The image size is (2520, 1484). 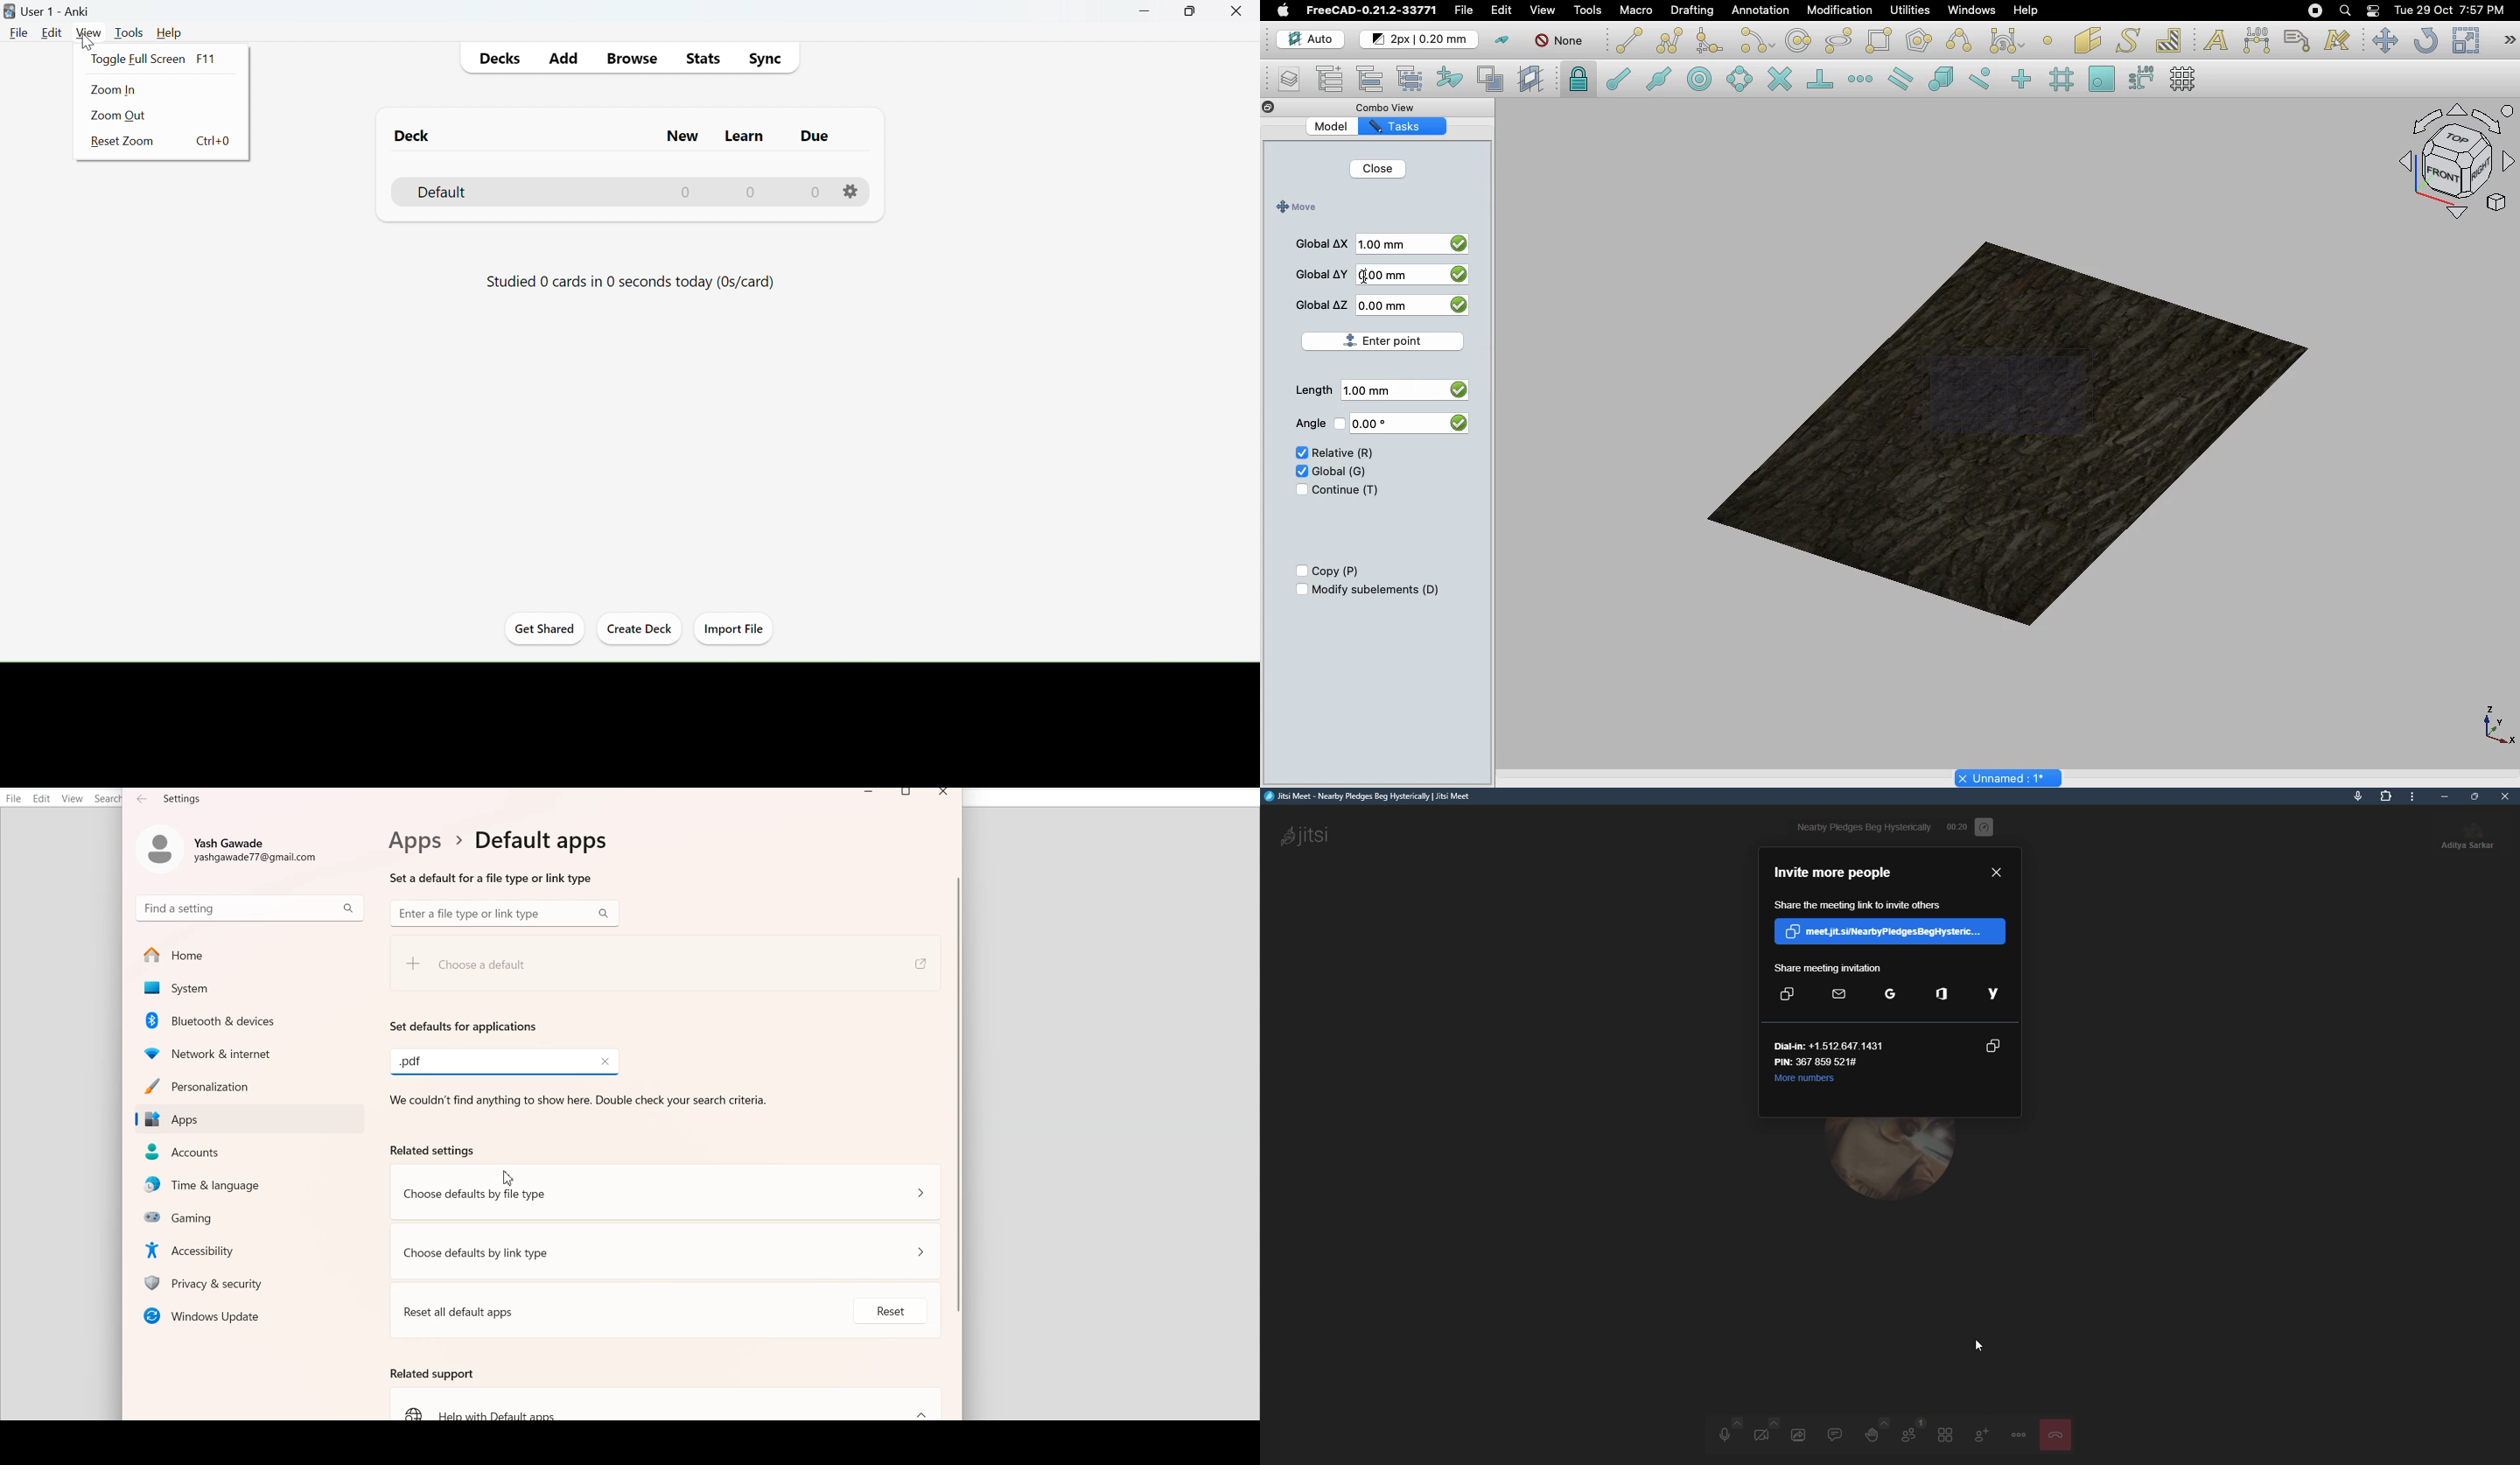 What do you see at coordinates (1145, 11) in the screenshot?
I see `minimize` at bounding box center [1145, 11].